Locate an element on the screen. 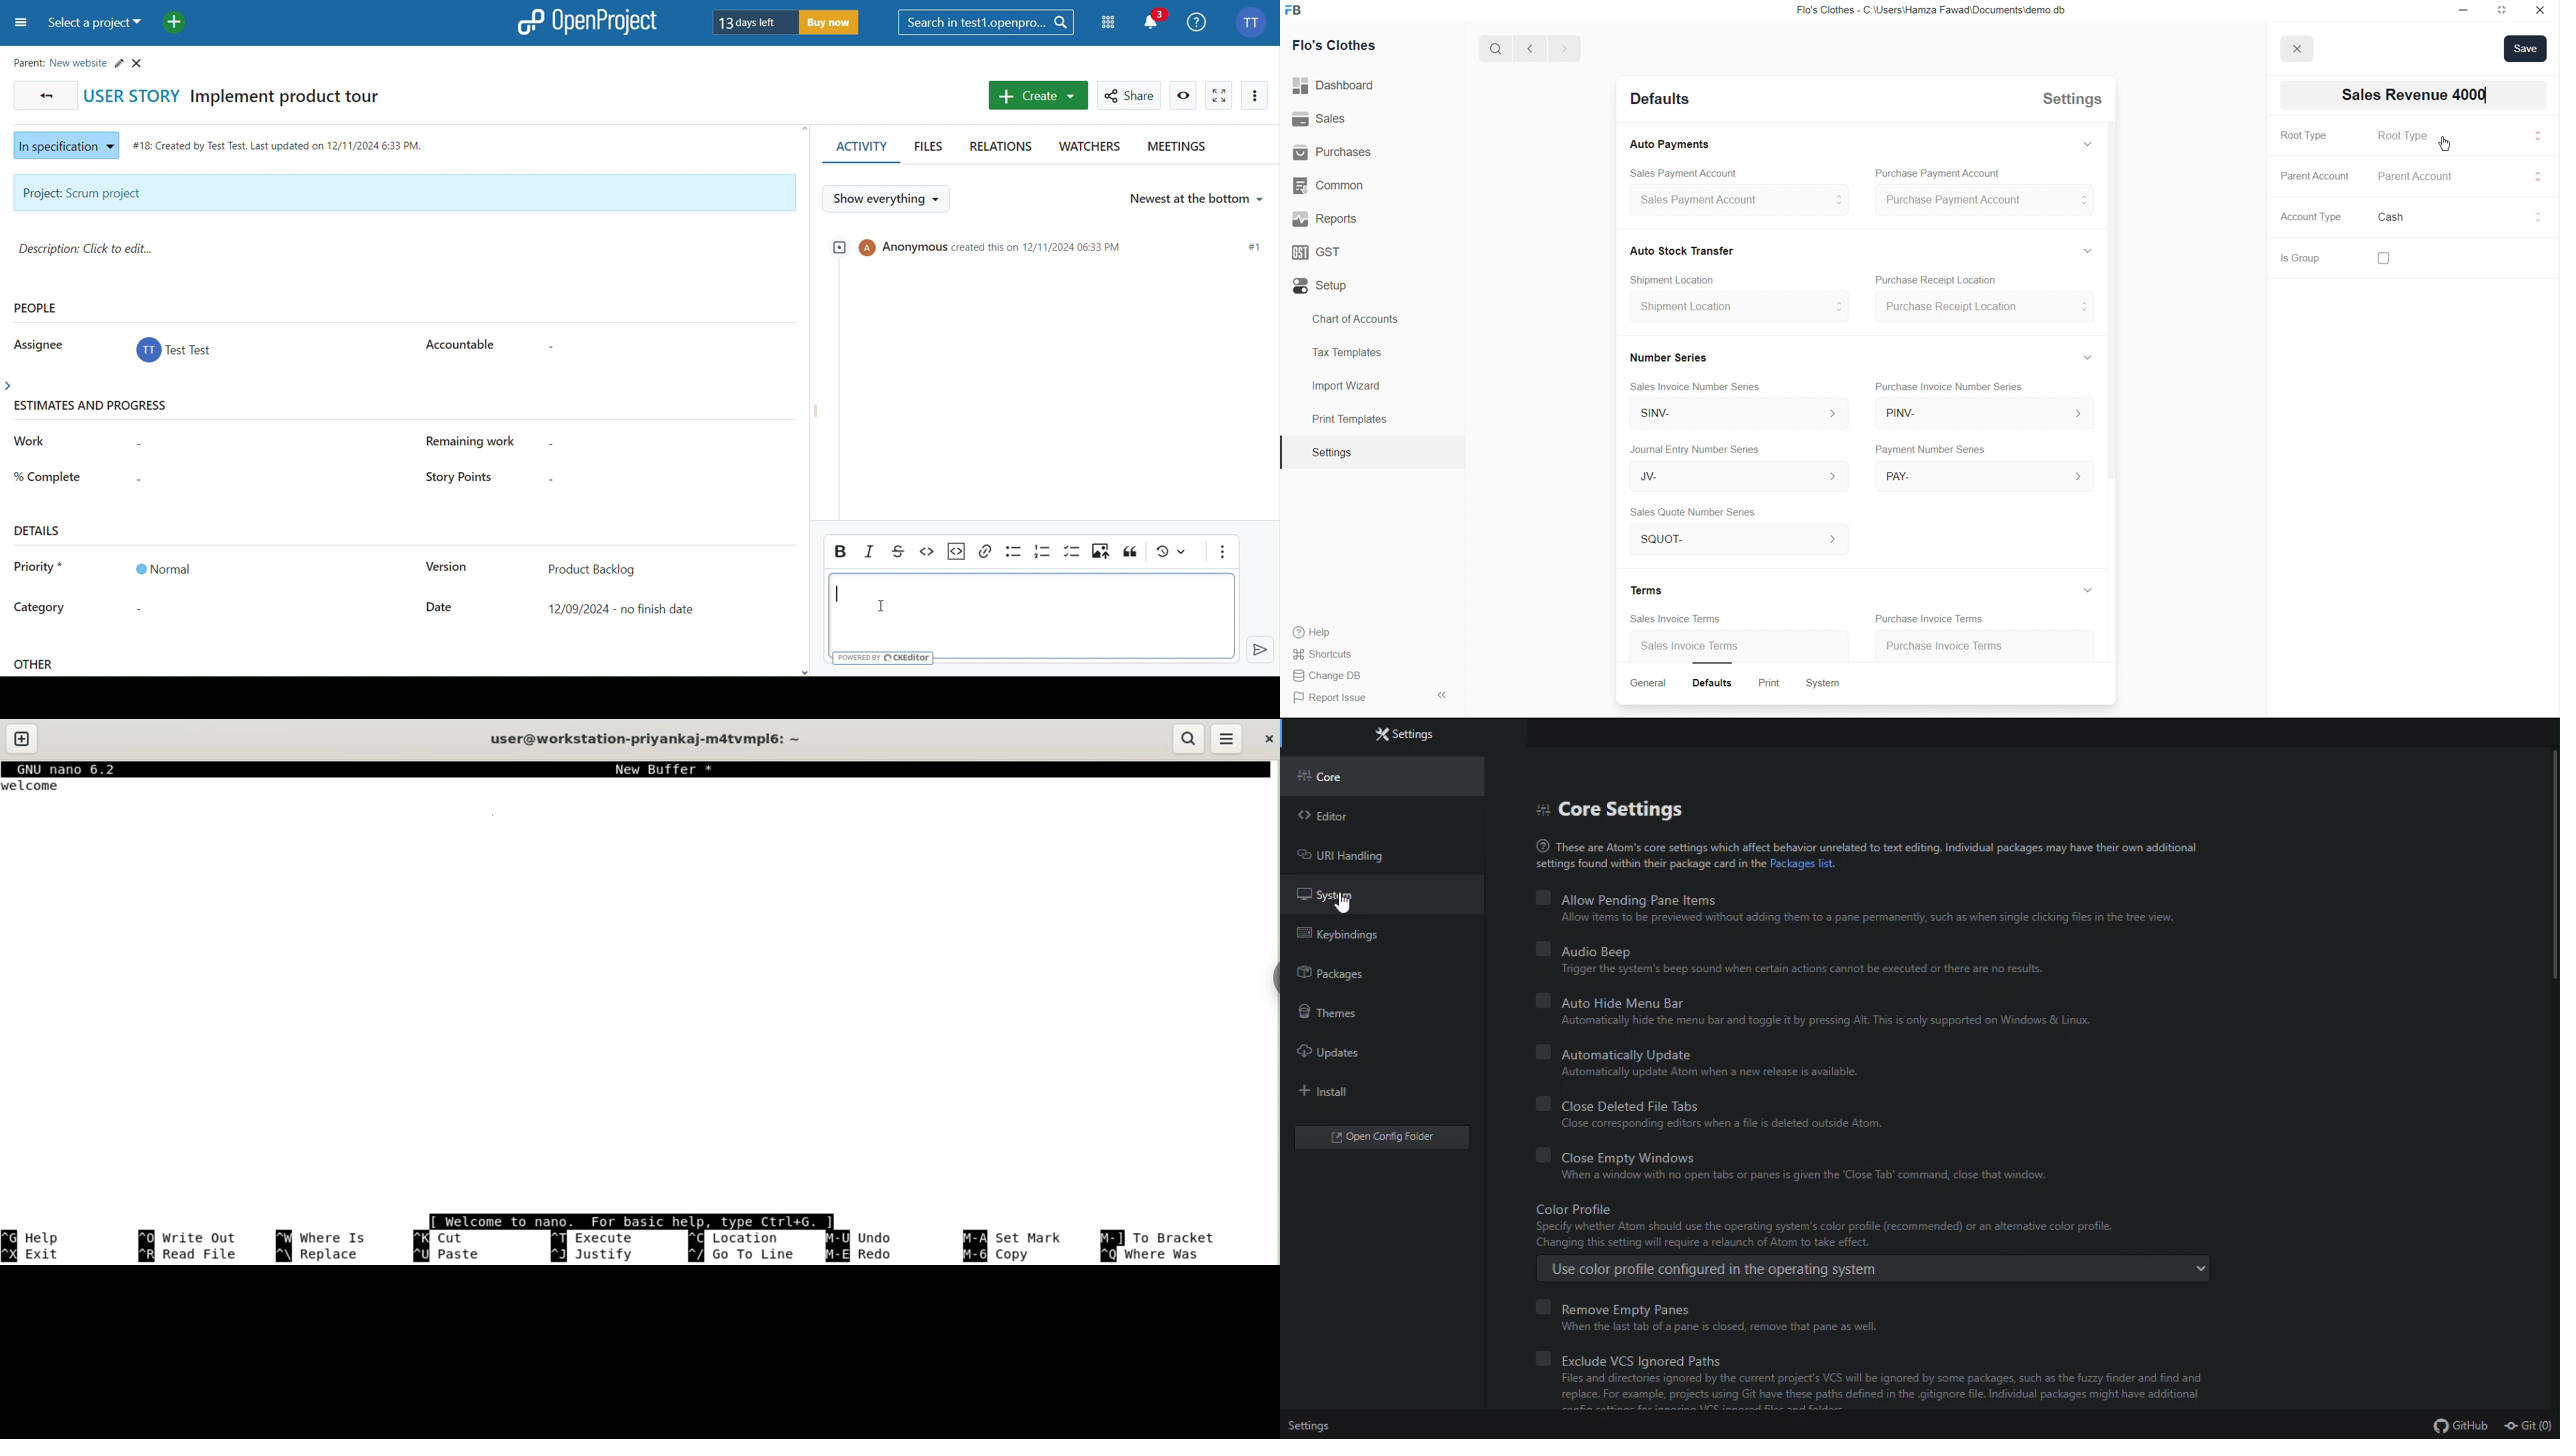 The image size is (2576, 1456). Tax Templates is located at coordinates (1344, 350).